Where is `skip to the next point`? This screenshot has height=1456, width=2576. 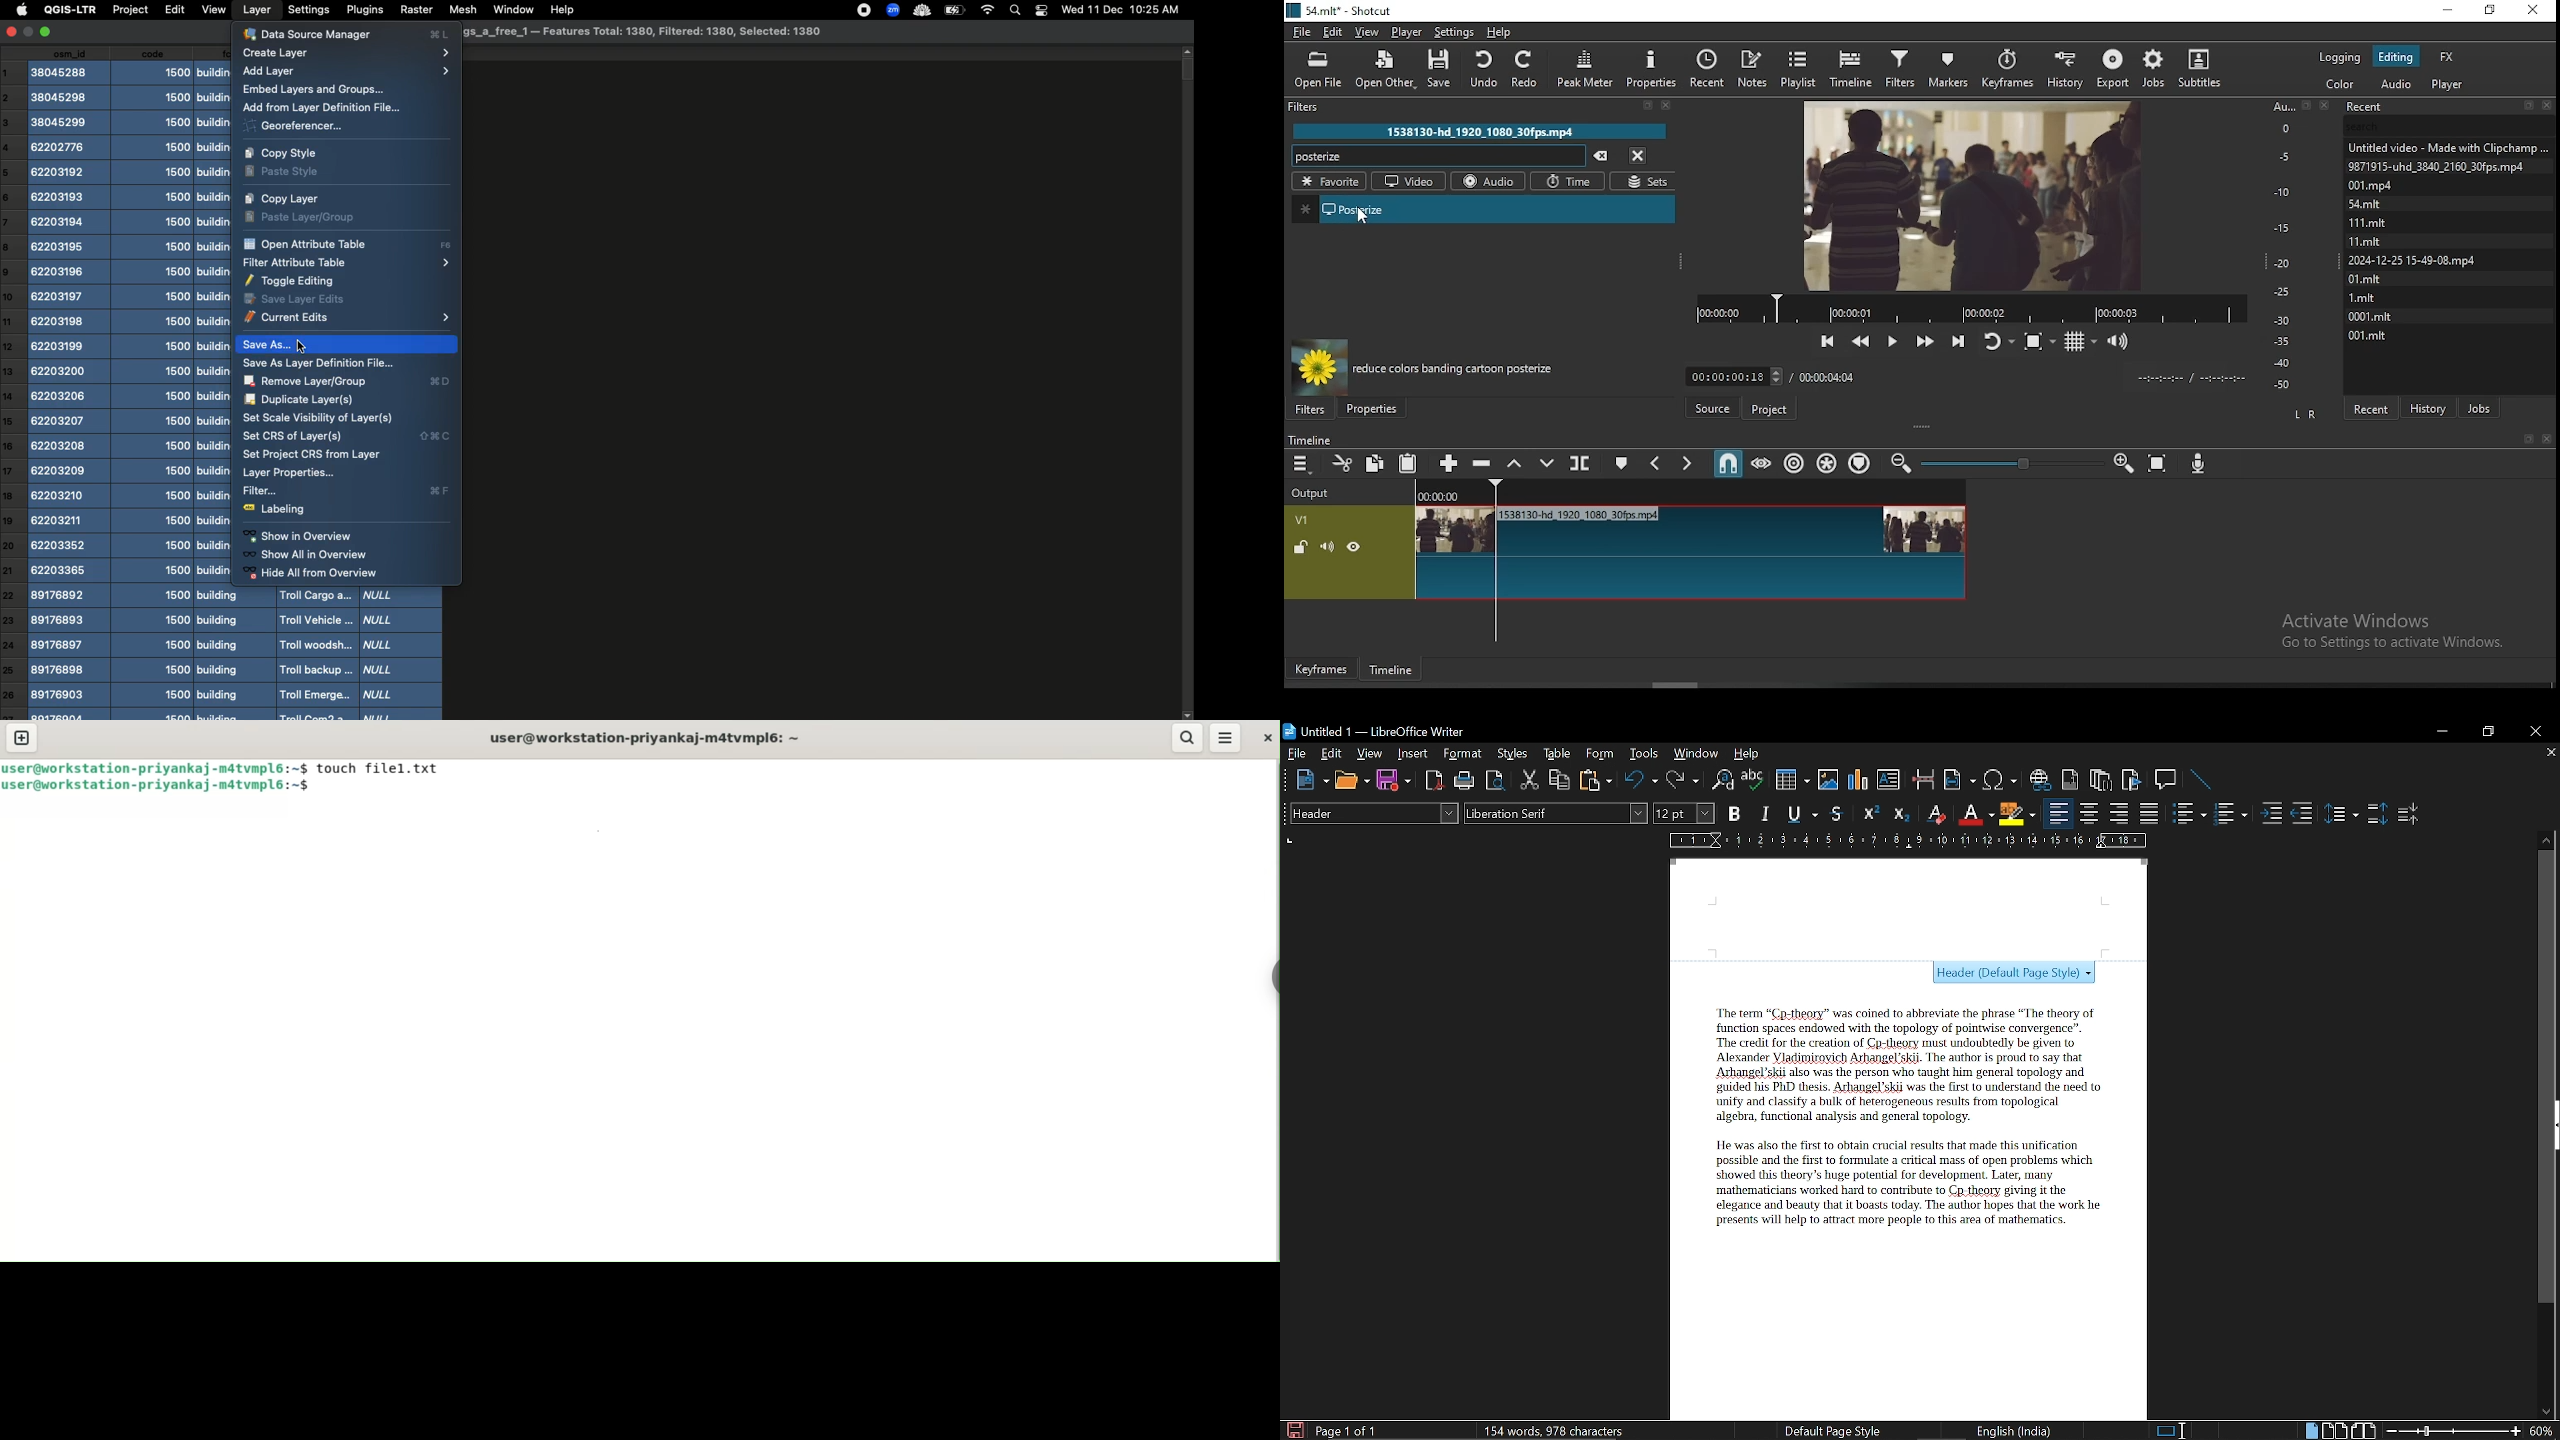 skip to the next point is located at coordinates (1957, 341).